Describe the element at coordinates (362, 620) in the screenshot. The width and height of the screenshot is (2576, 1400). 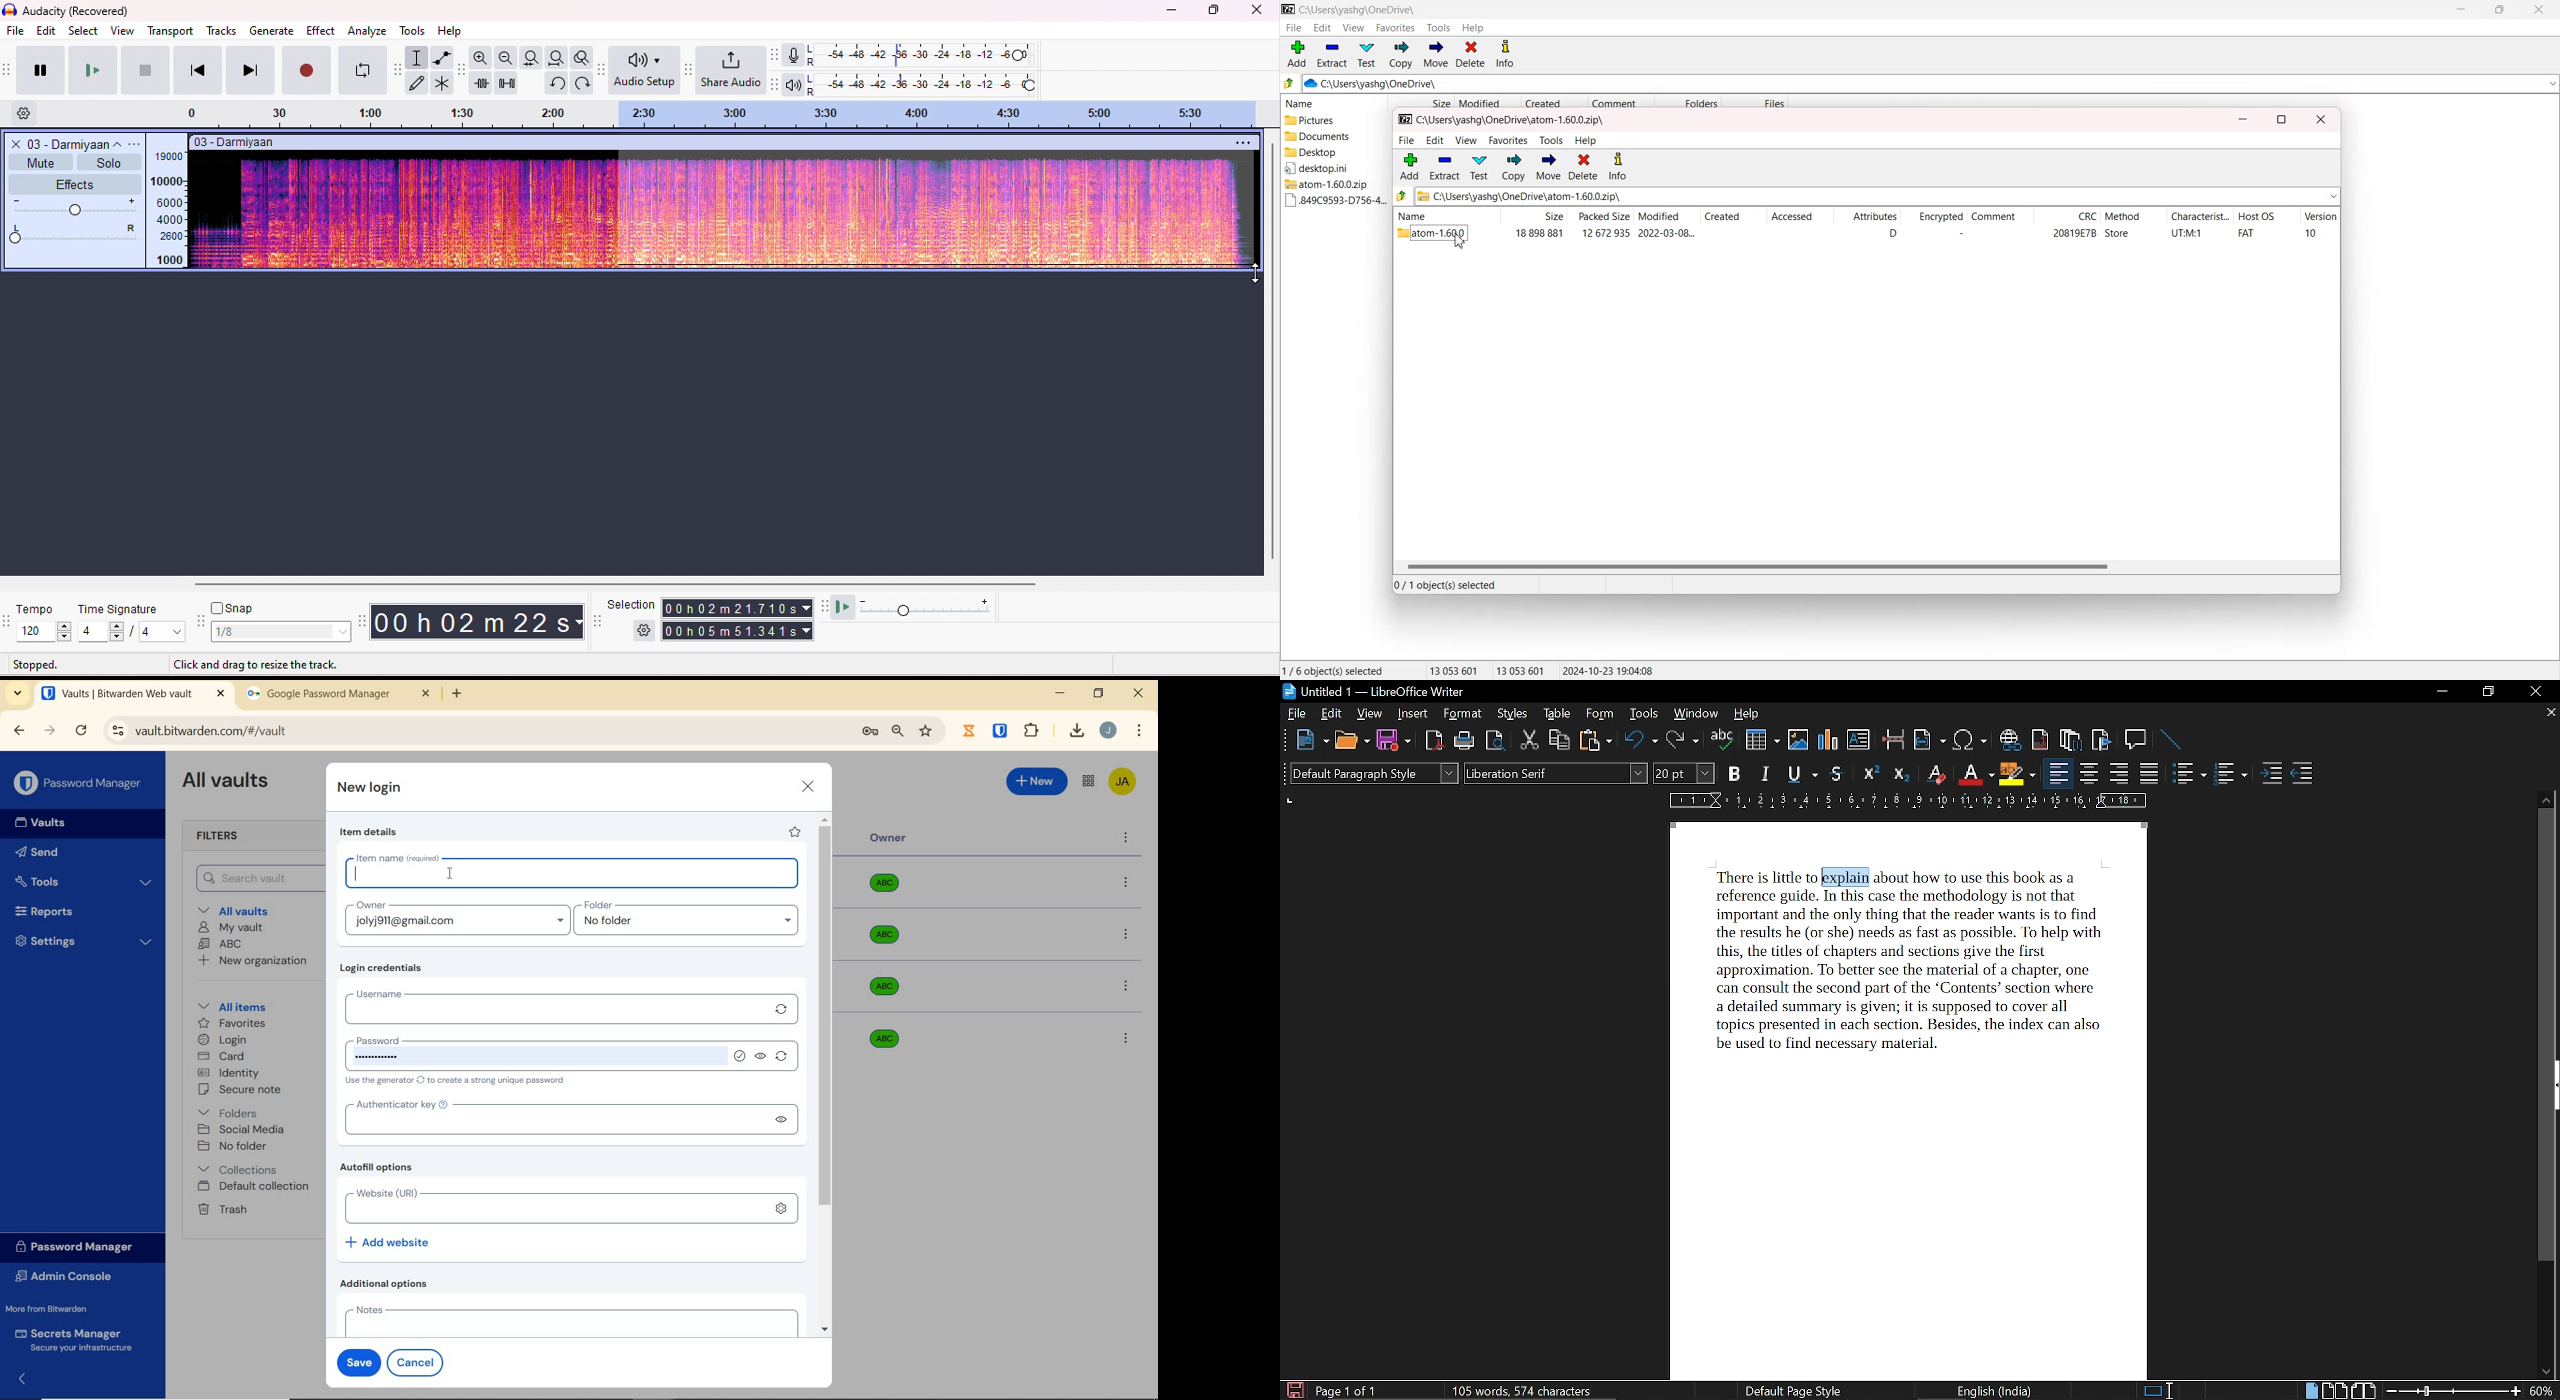
I see `time tool` at that location.